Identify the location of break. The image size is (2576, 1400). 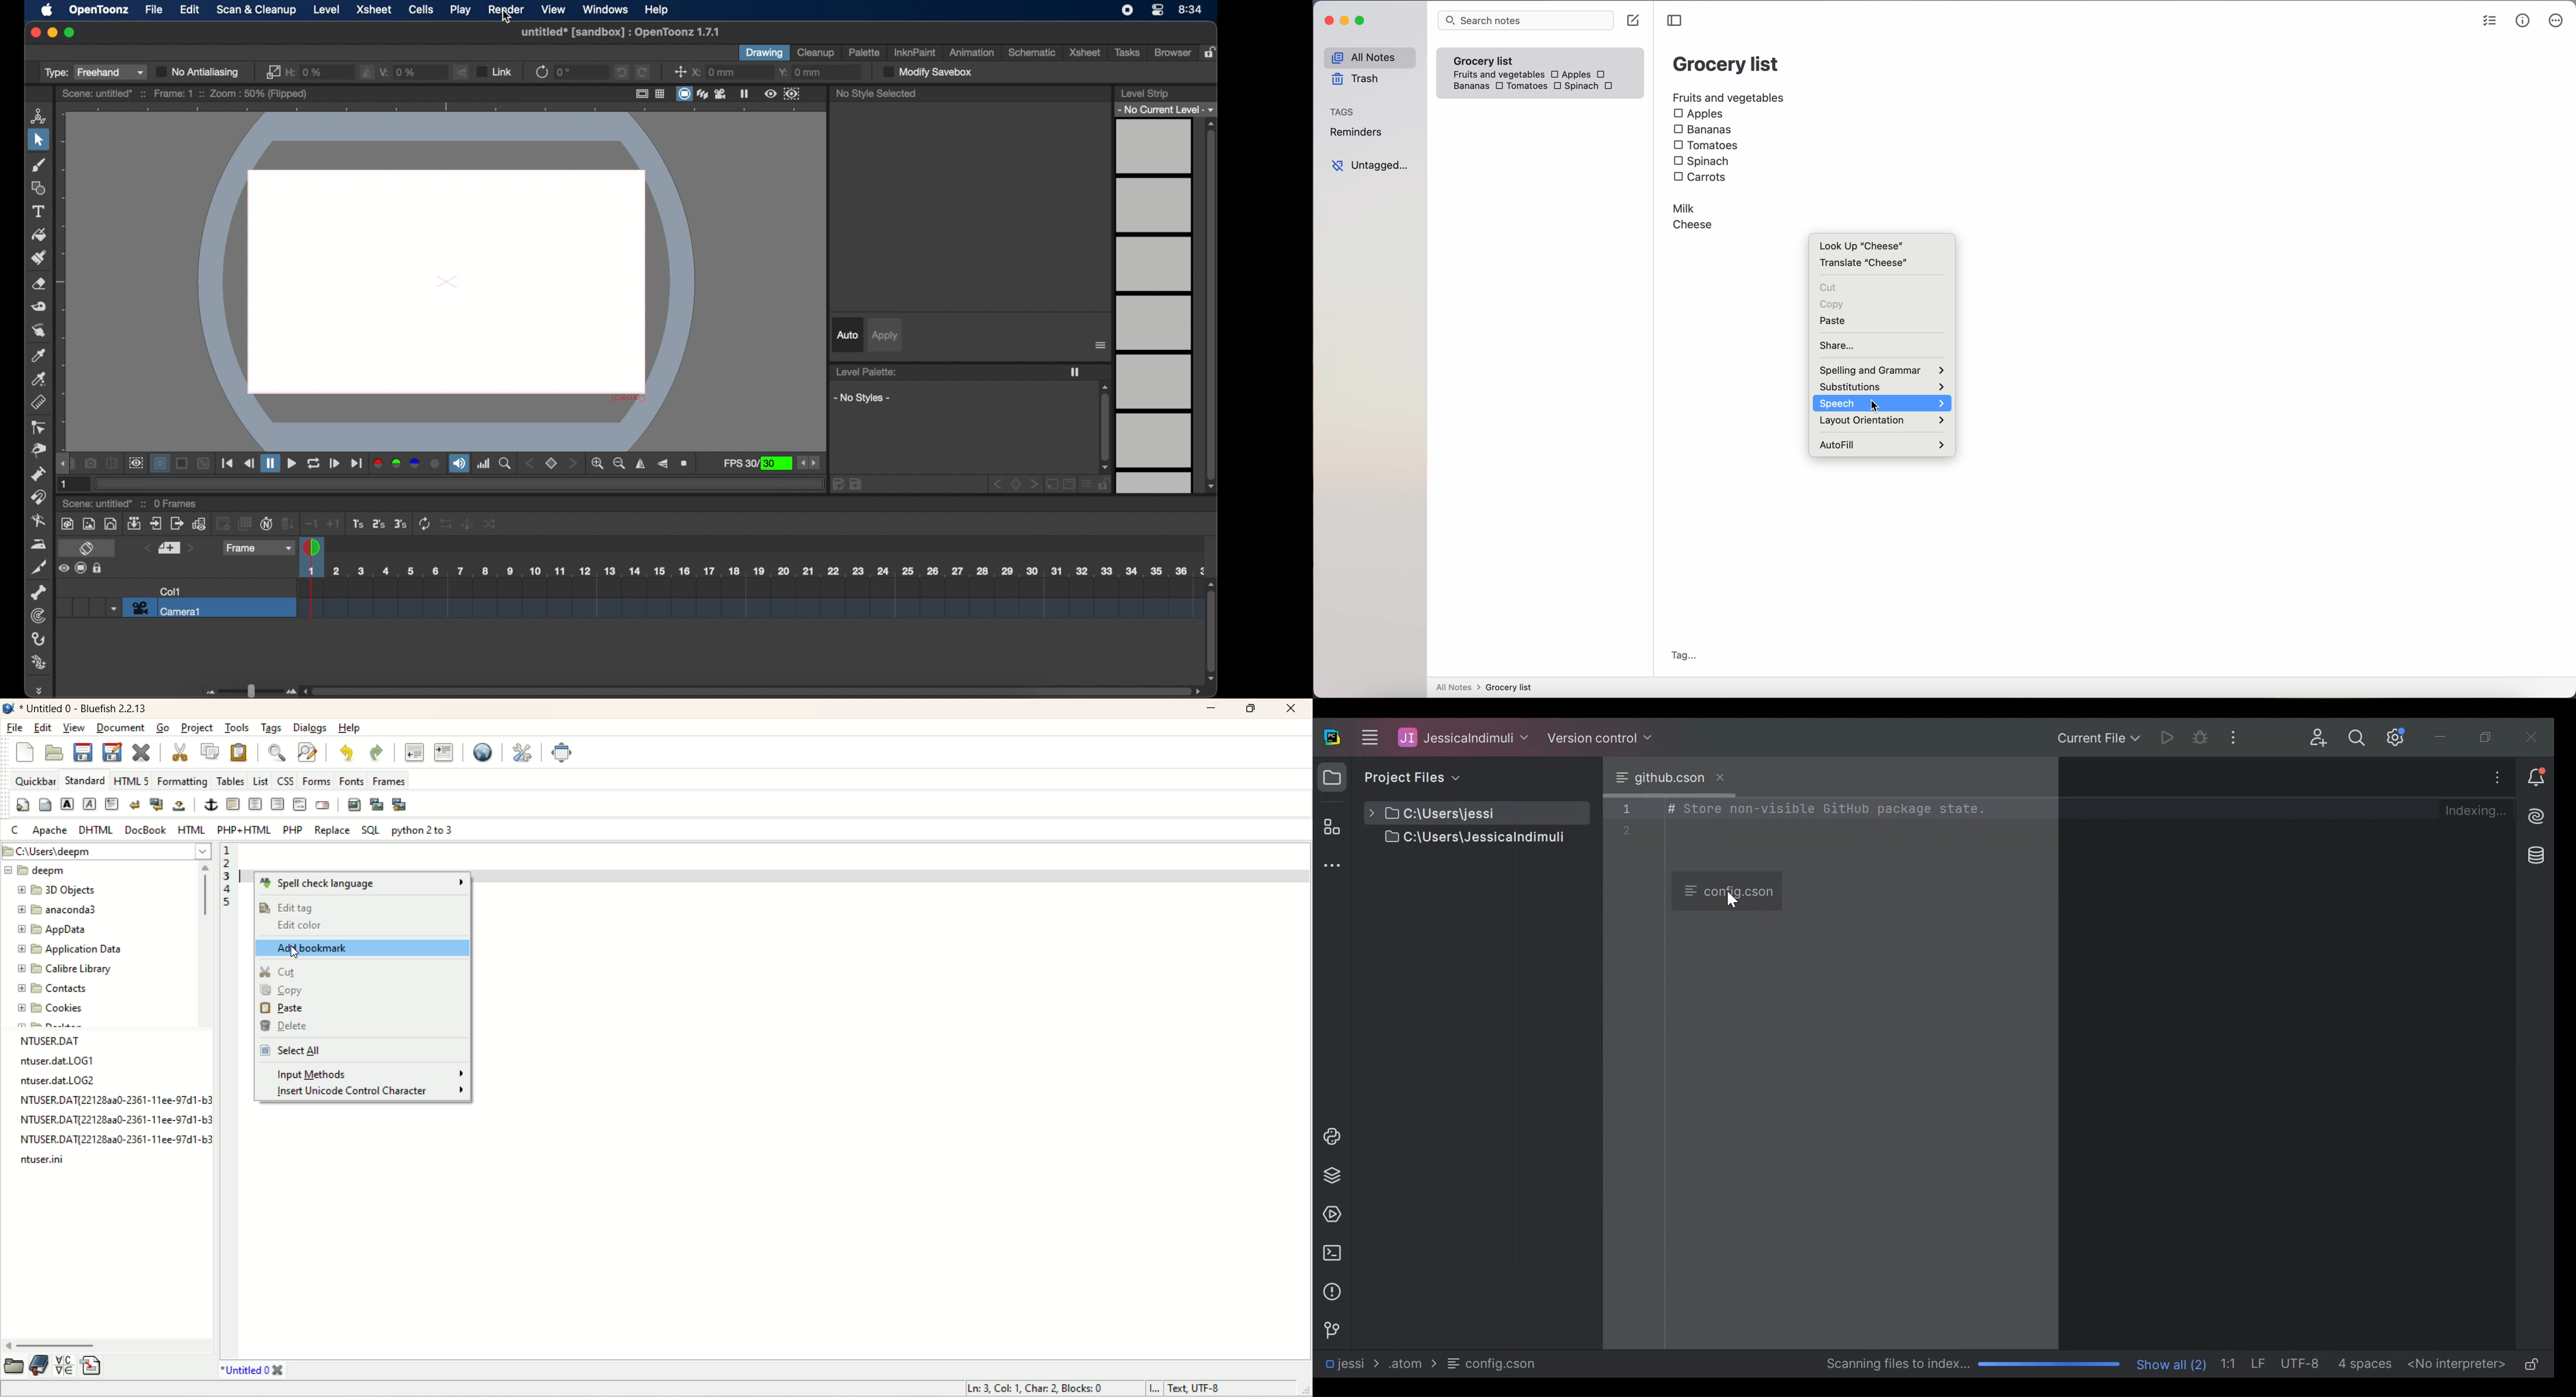
(135, 804).